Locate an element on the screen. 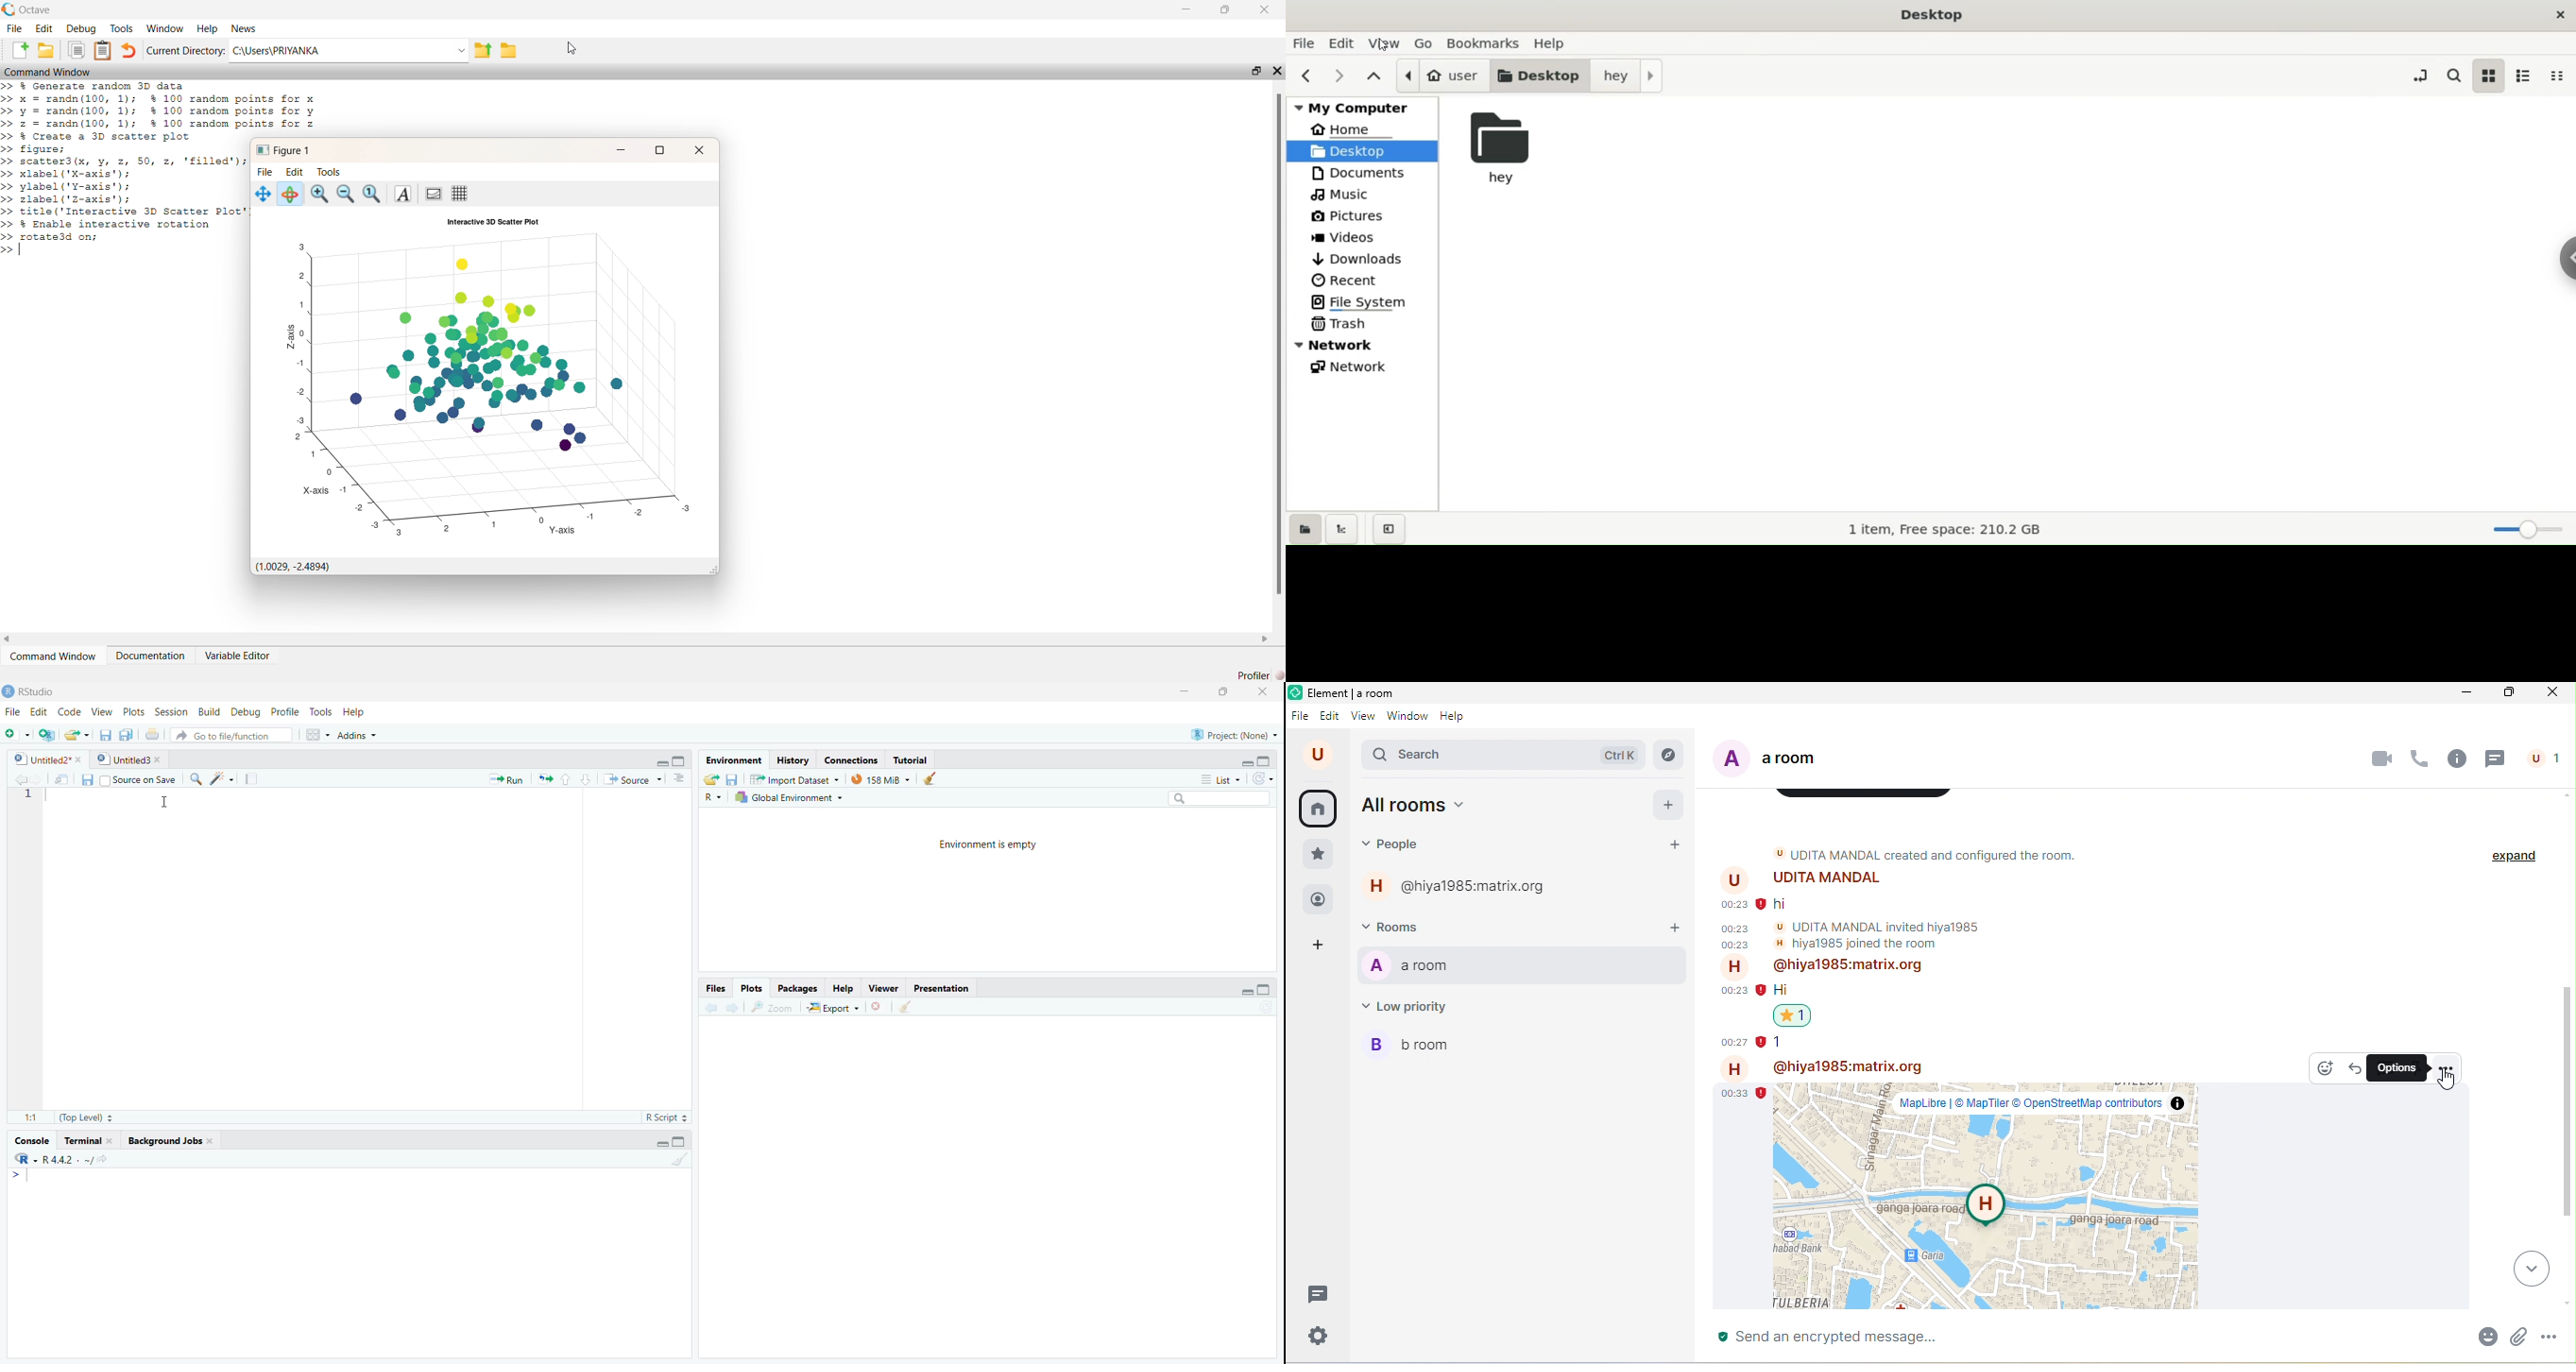  low priority is located at coordinates (1415, 1006).